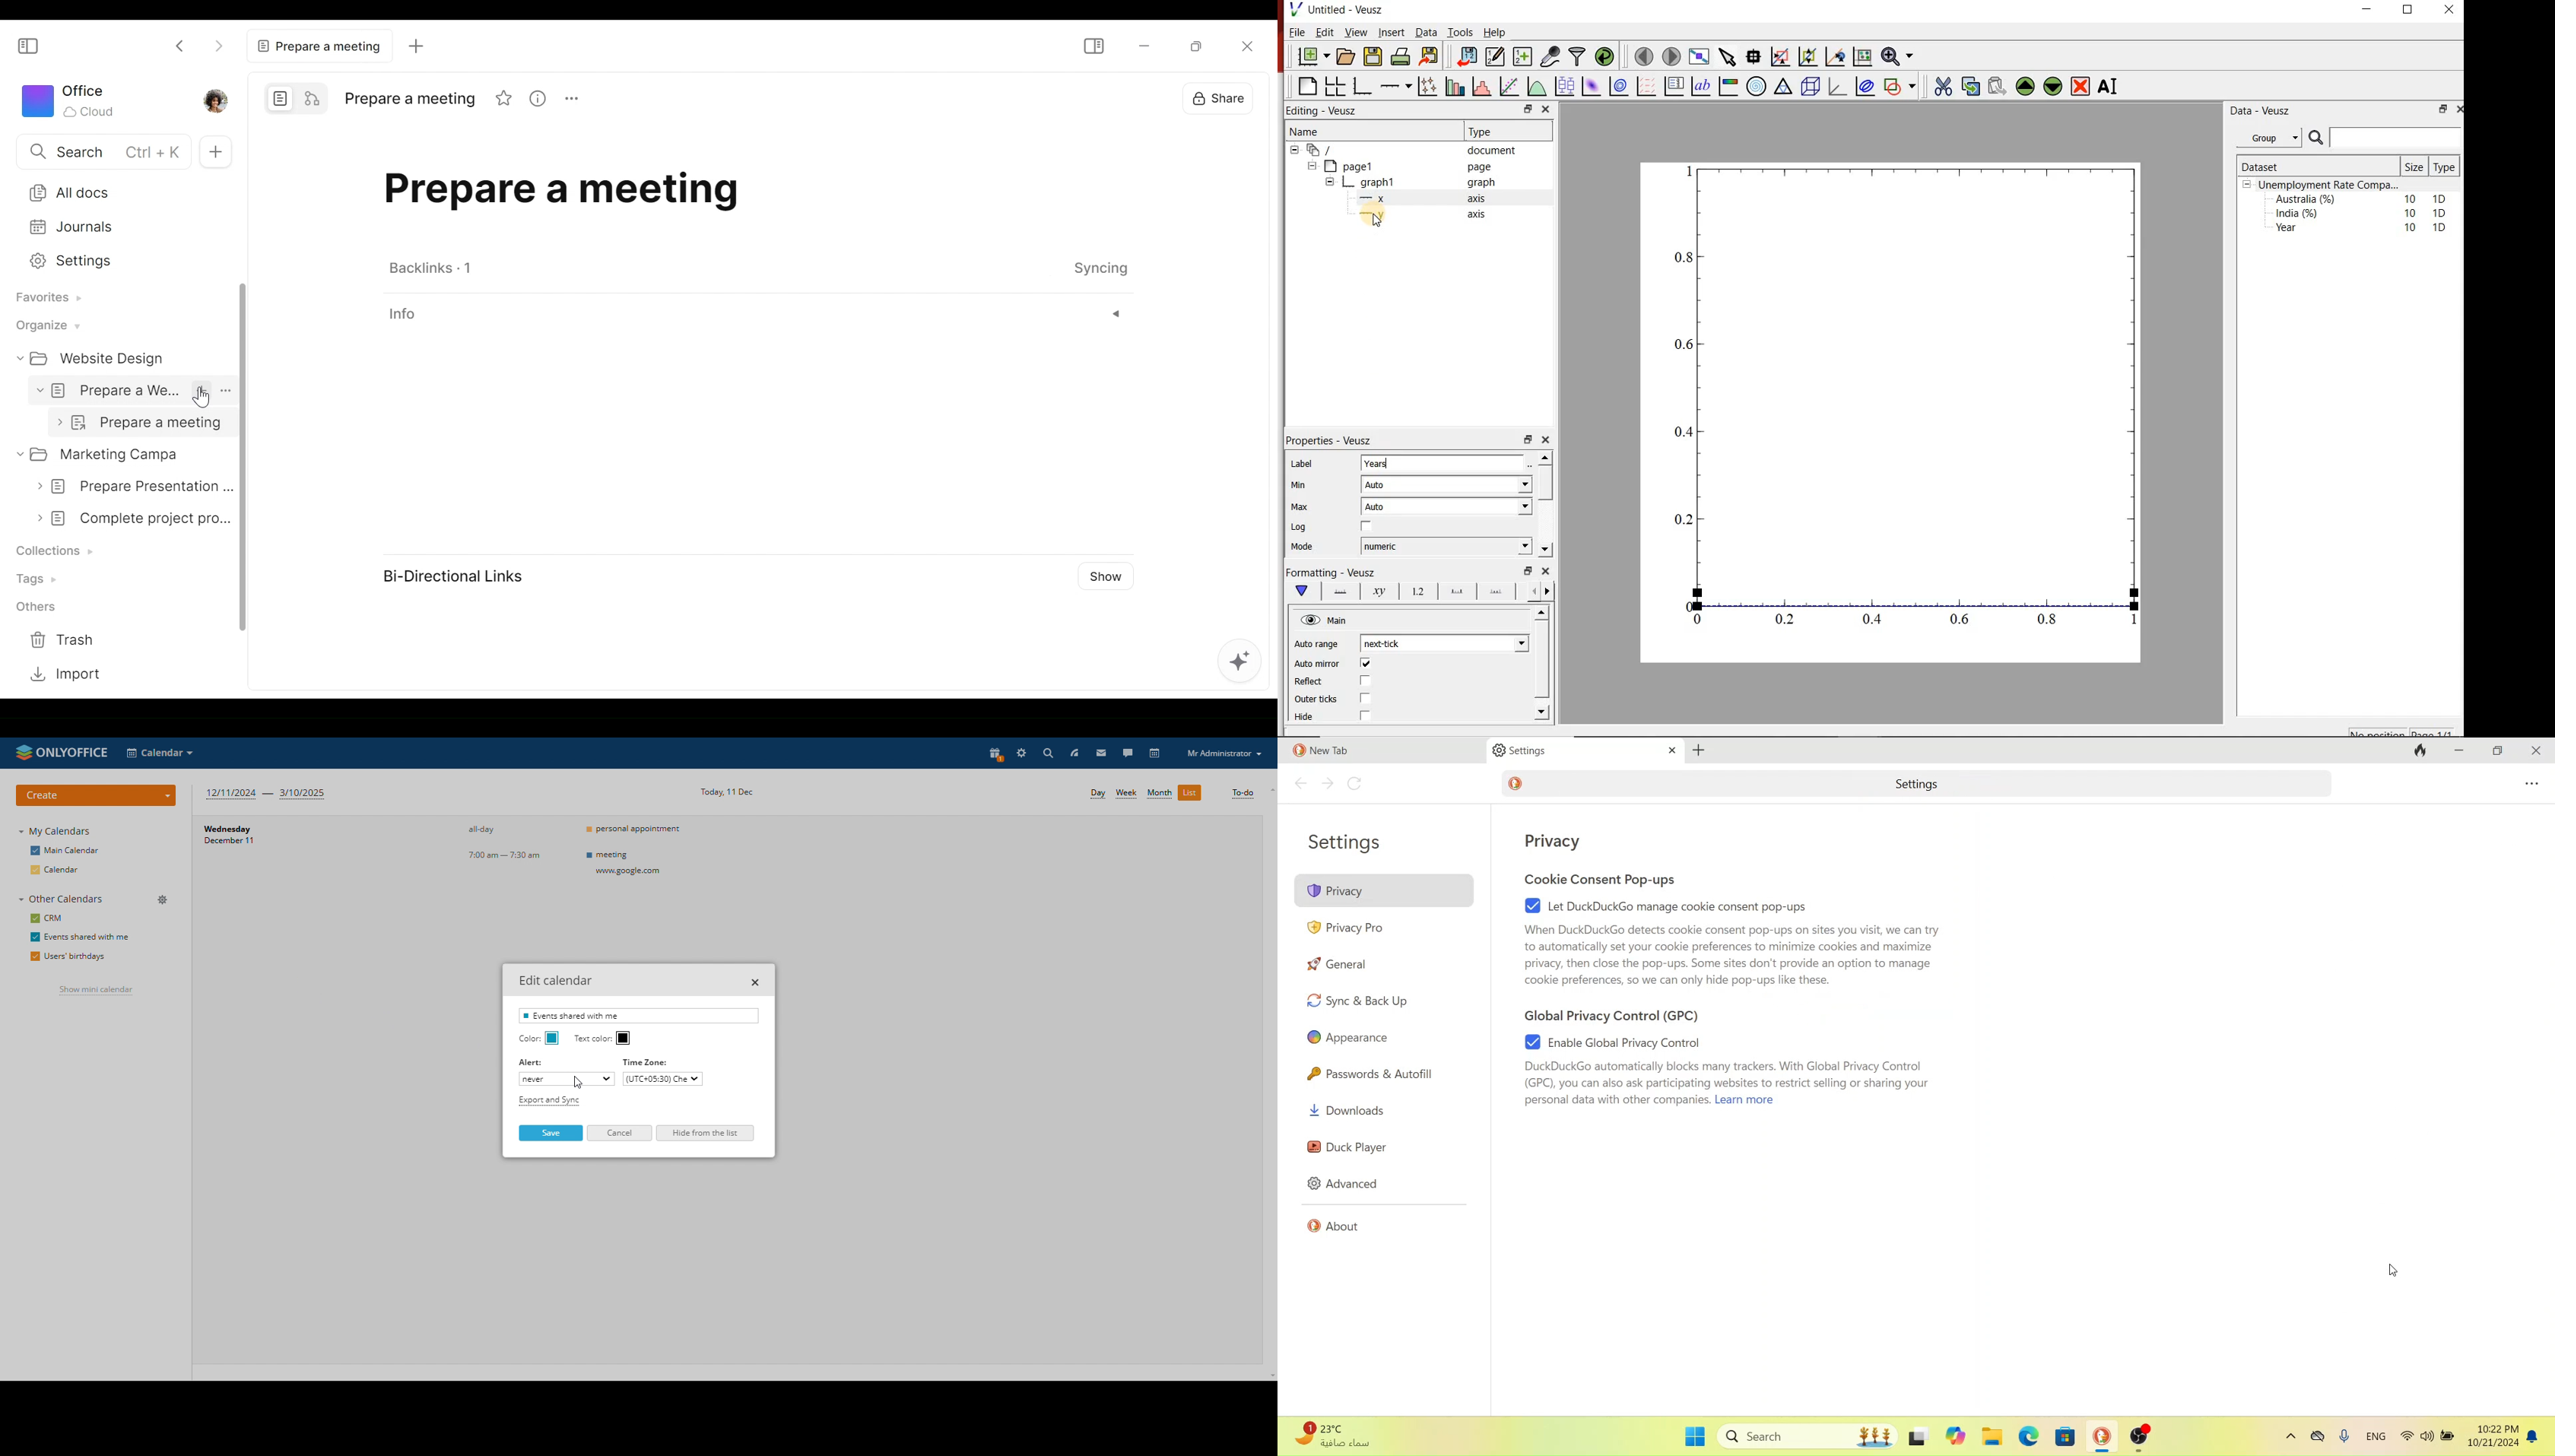 The width and height of the screenshot is (2576, 1456). What do you see at coordinates (1970, 86) in the screenshot?
I see `copy the widgets` at bounding box center [1970, 86].